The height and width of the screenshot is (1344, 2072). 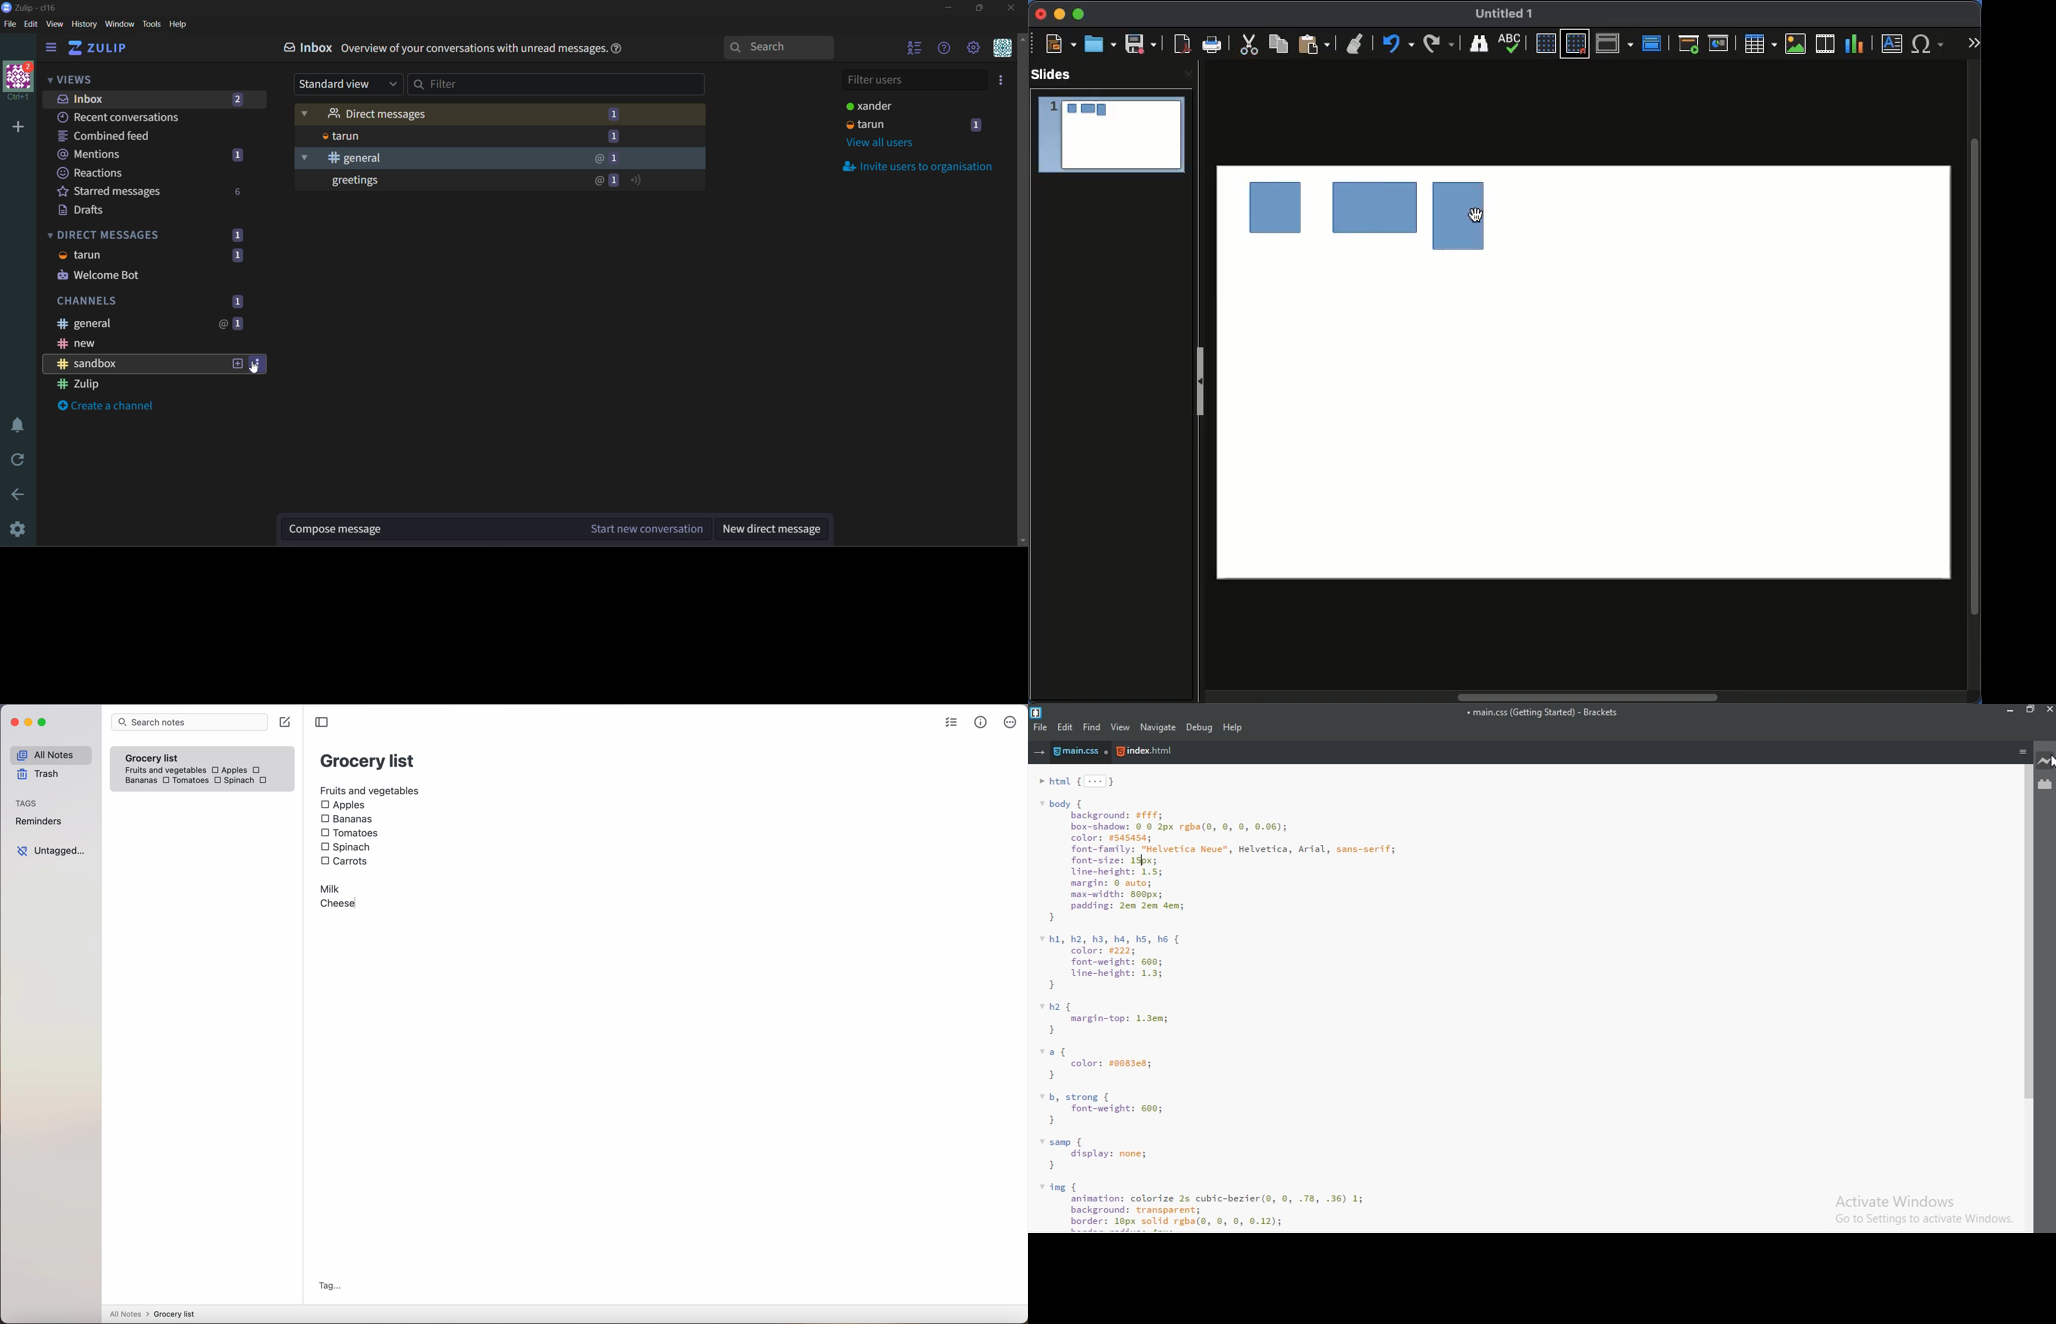 I want to click on Zulip, so click(x=122, y=384).